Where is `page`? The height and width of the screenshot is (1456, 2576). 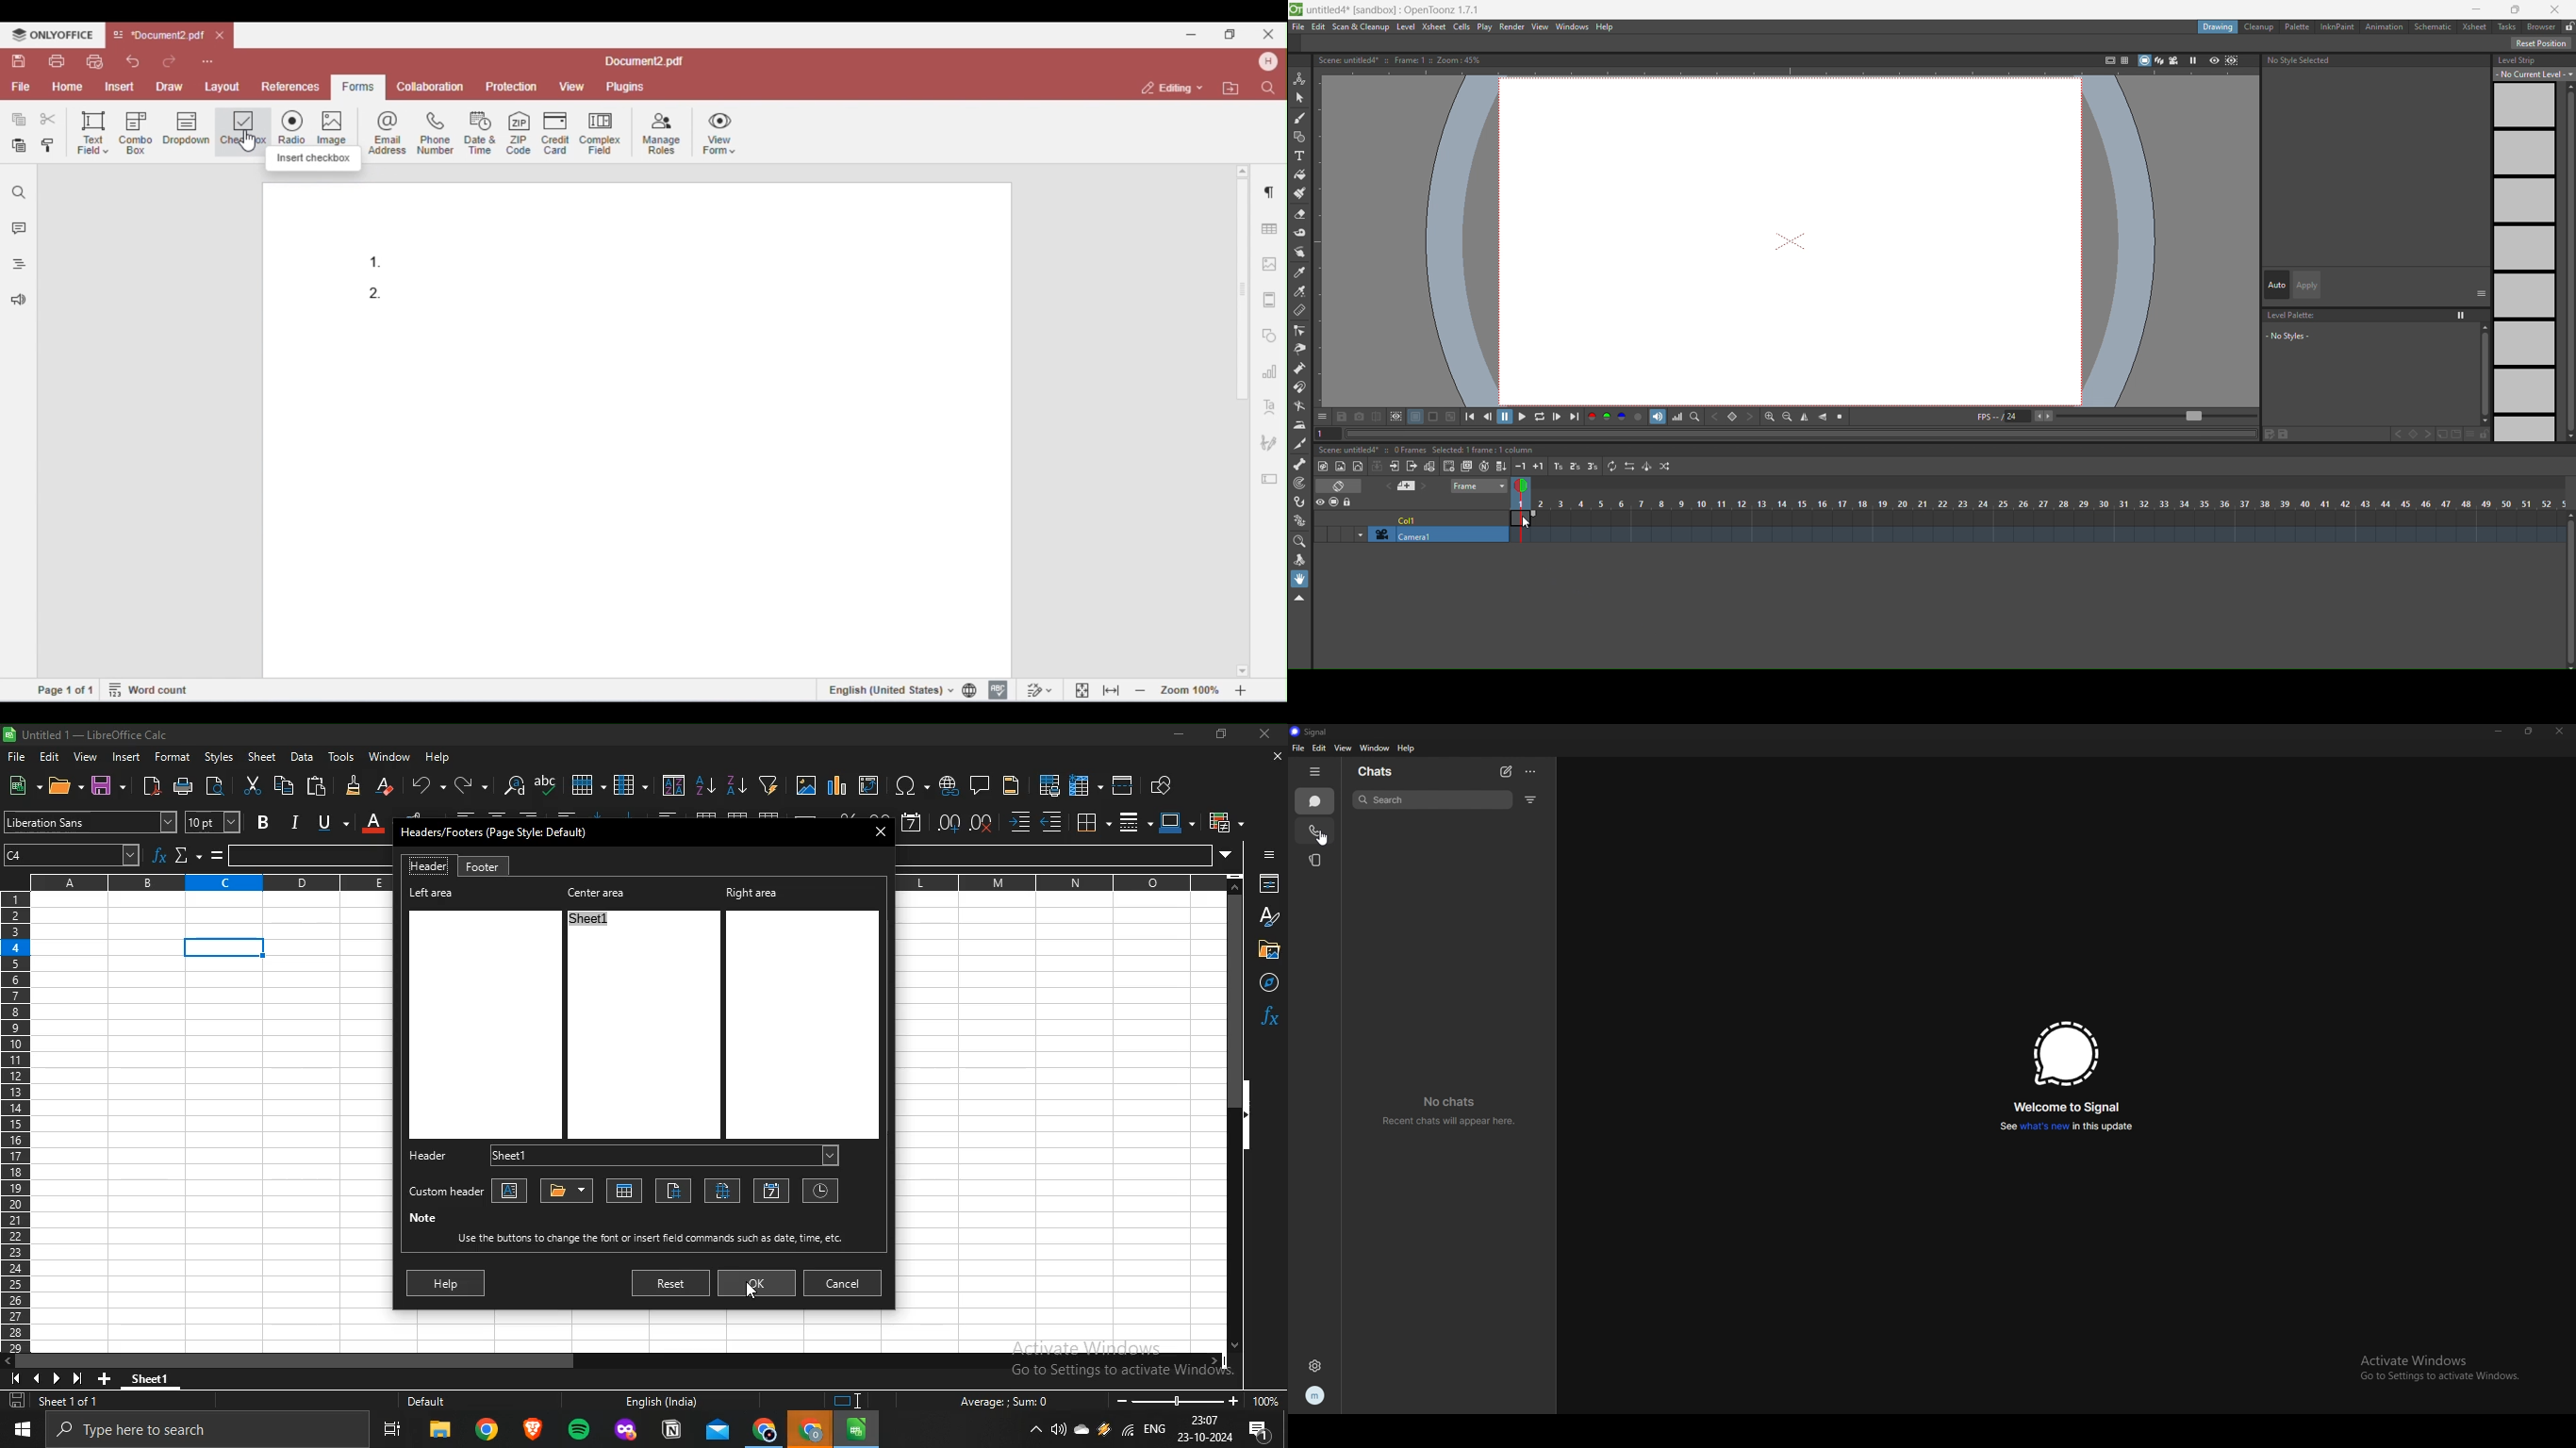 page is located at coordinates (673, 1192).